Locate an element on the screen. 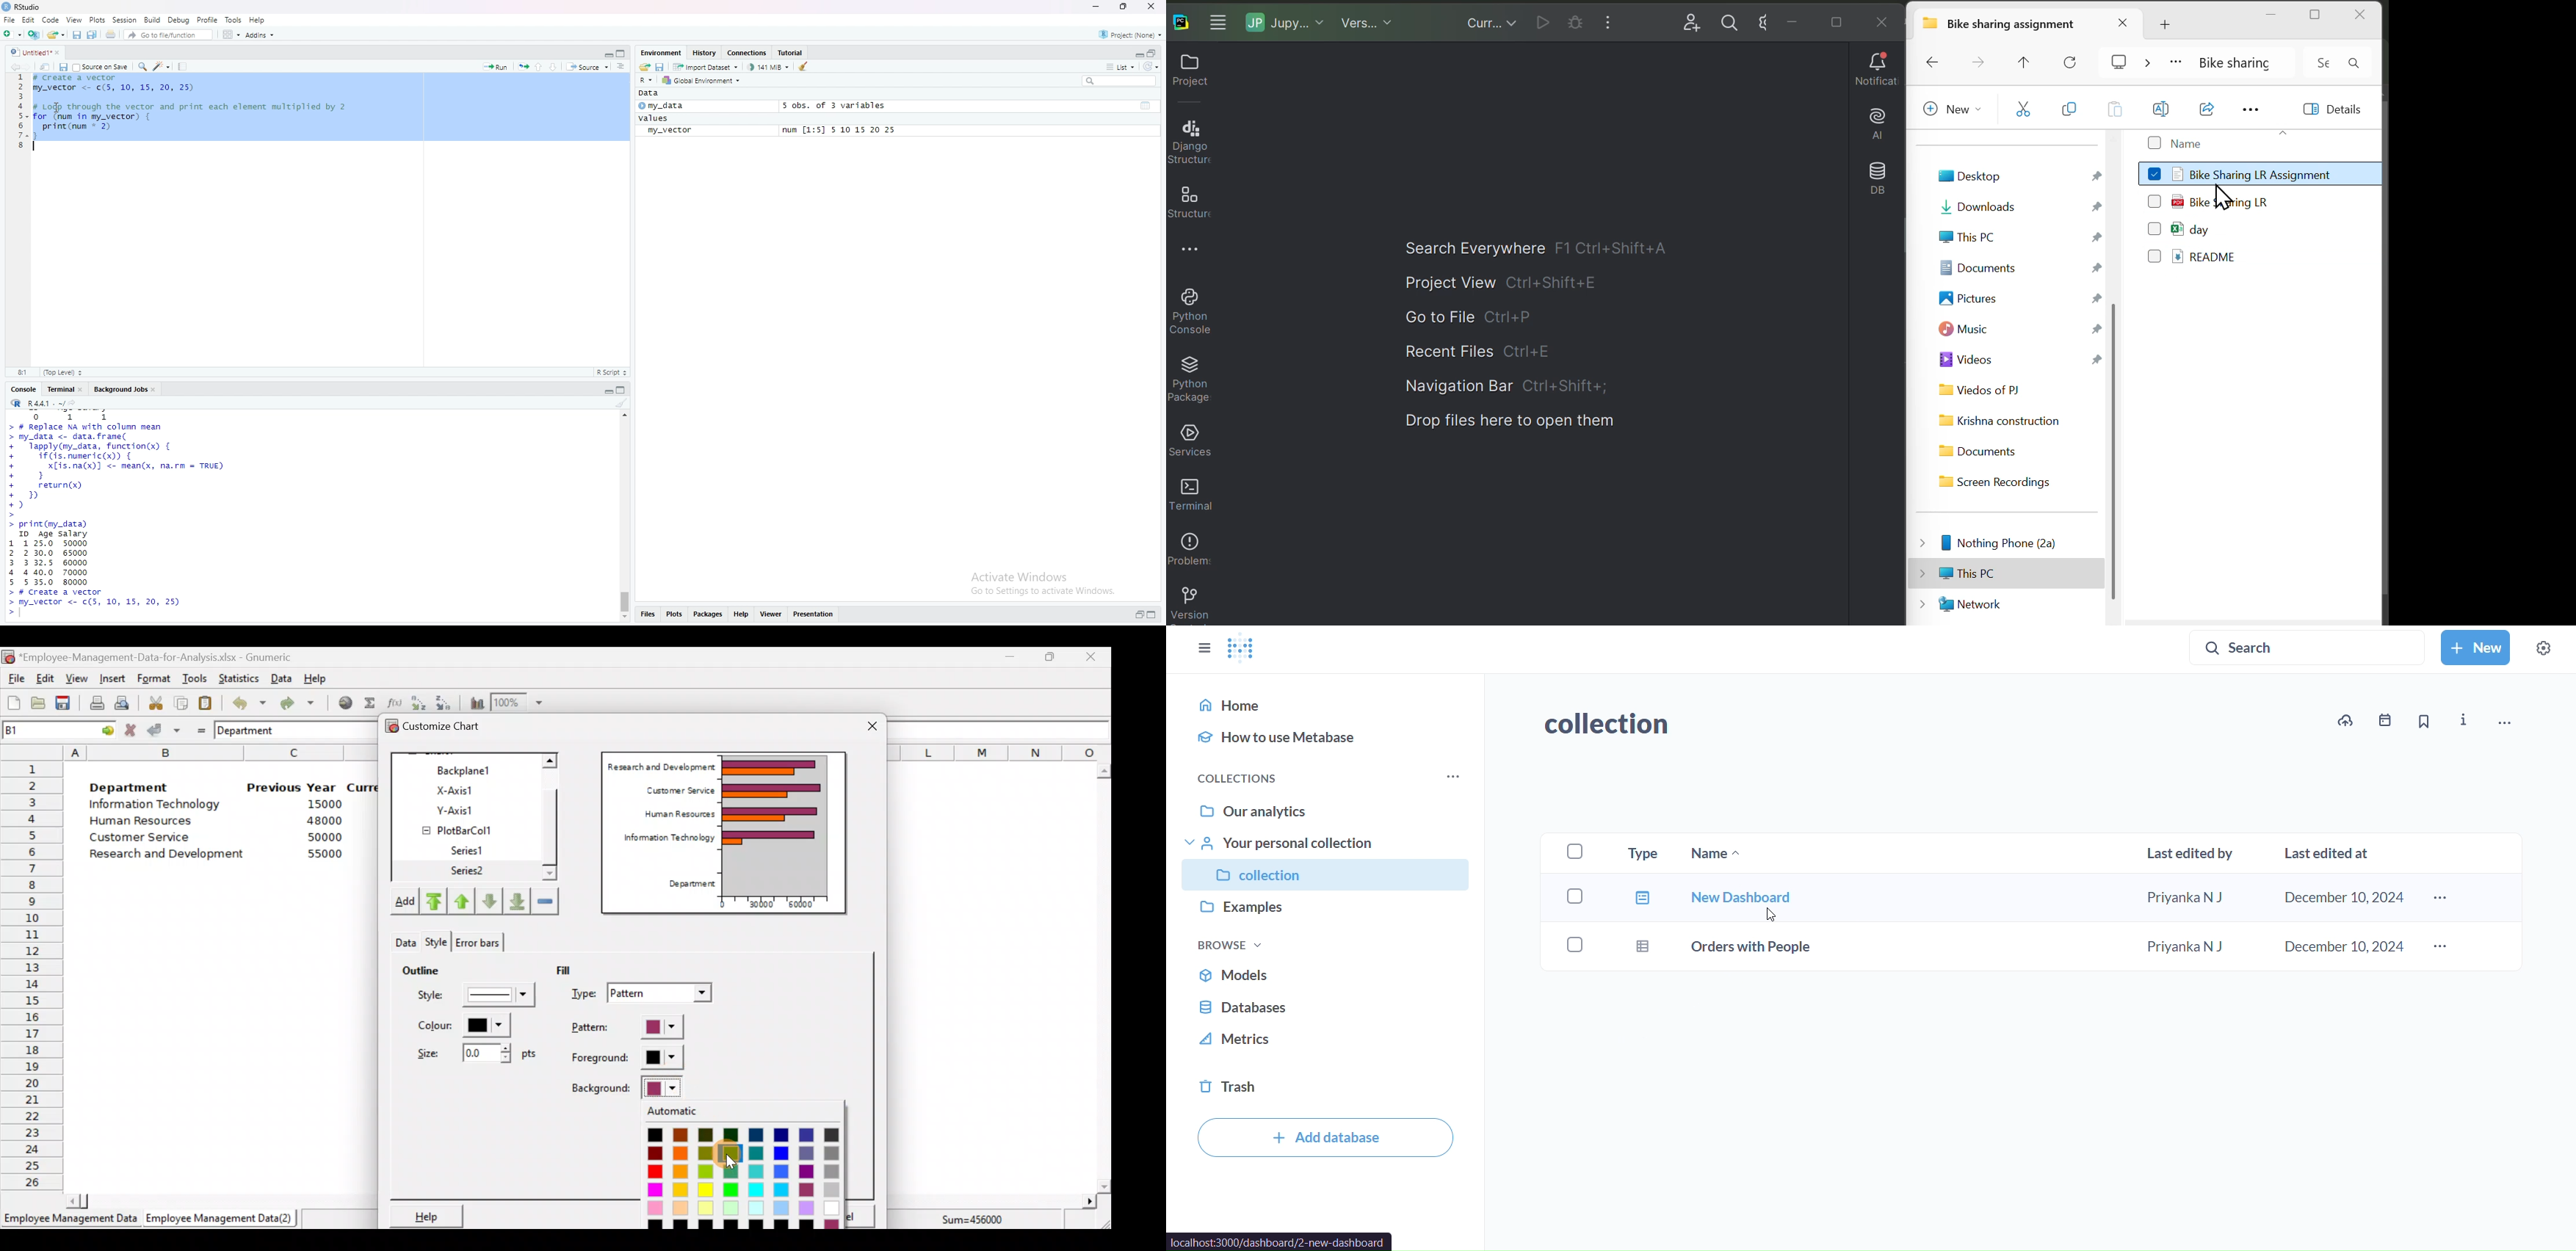 The width and height of the screenshot is (2576, 1260). Rstudio is located at coordinates (24, 7).